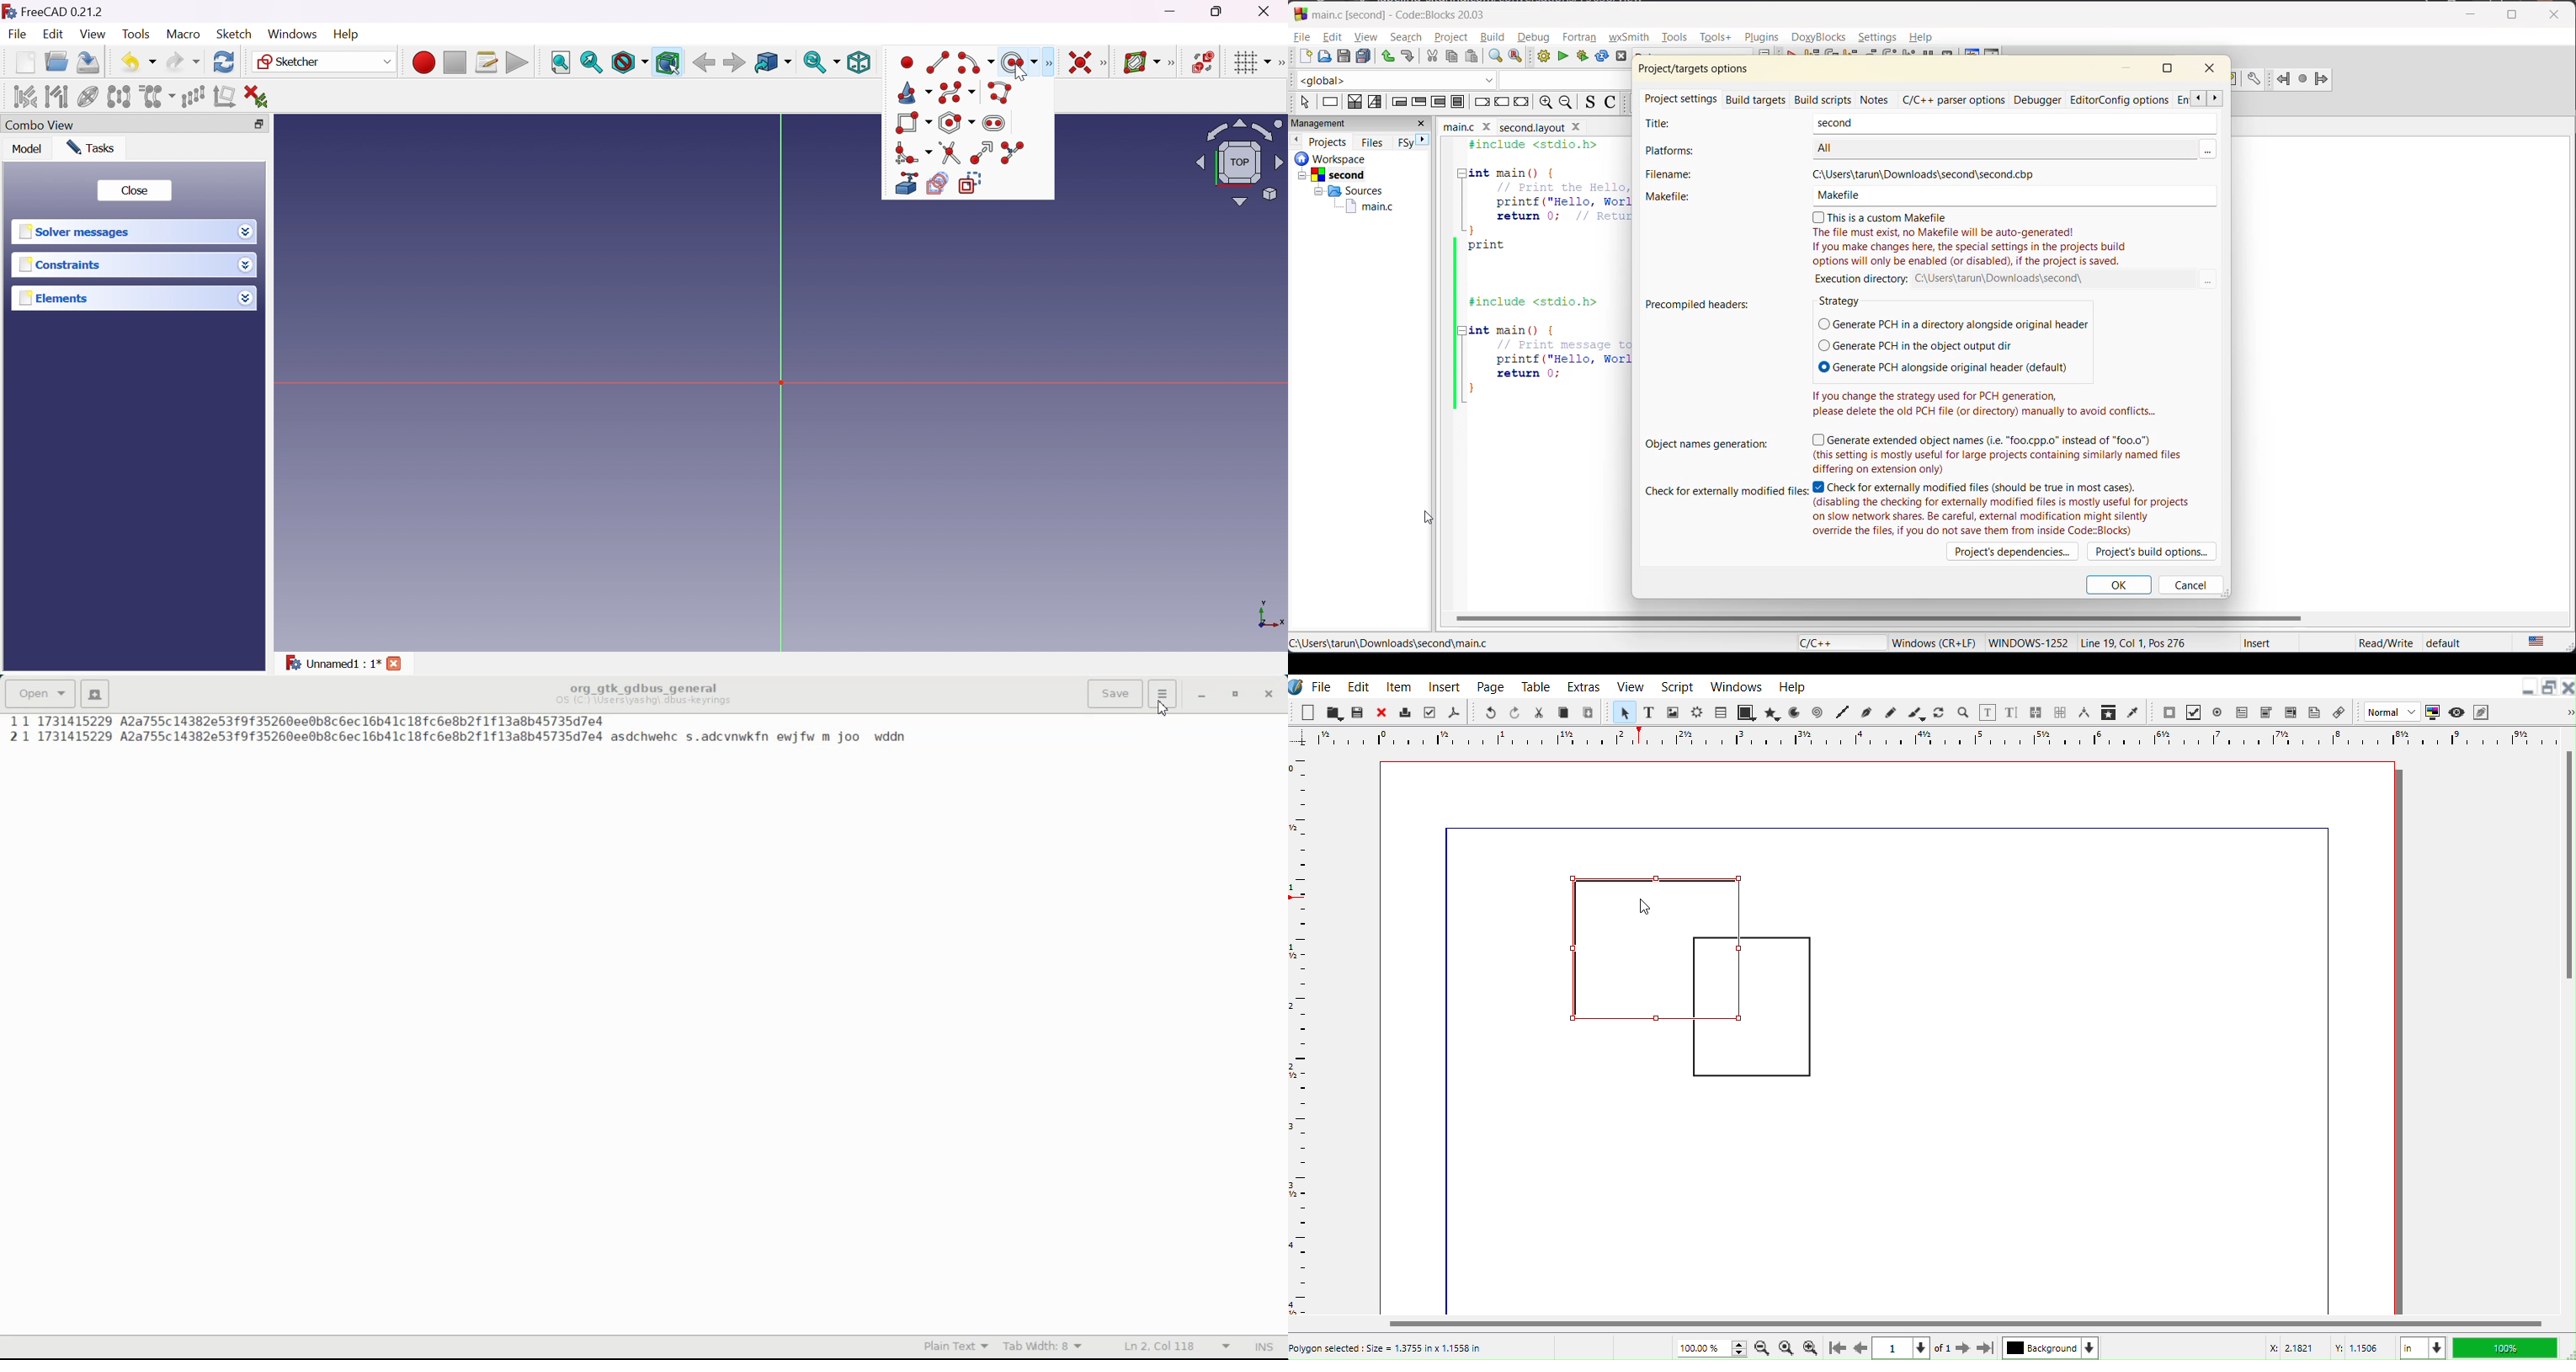 The height and width of the screenshot is (1372, 2576). I want to click on object names generation, so click(1708, 443).